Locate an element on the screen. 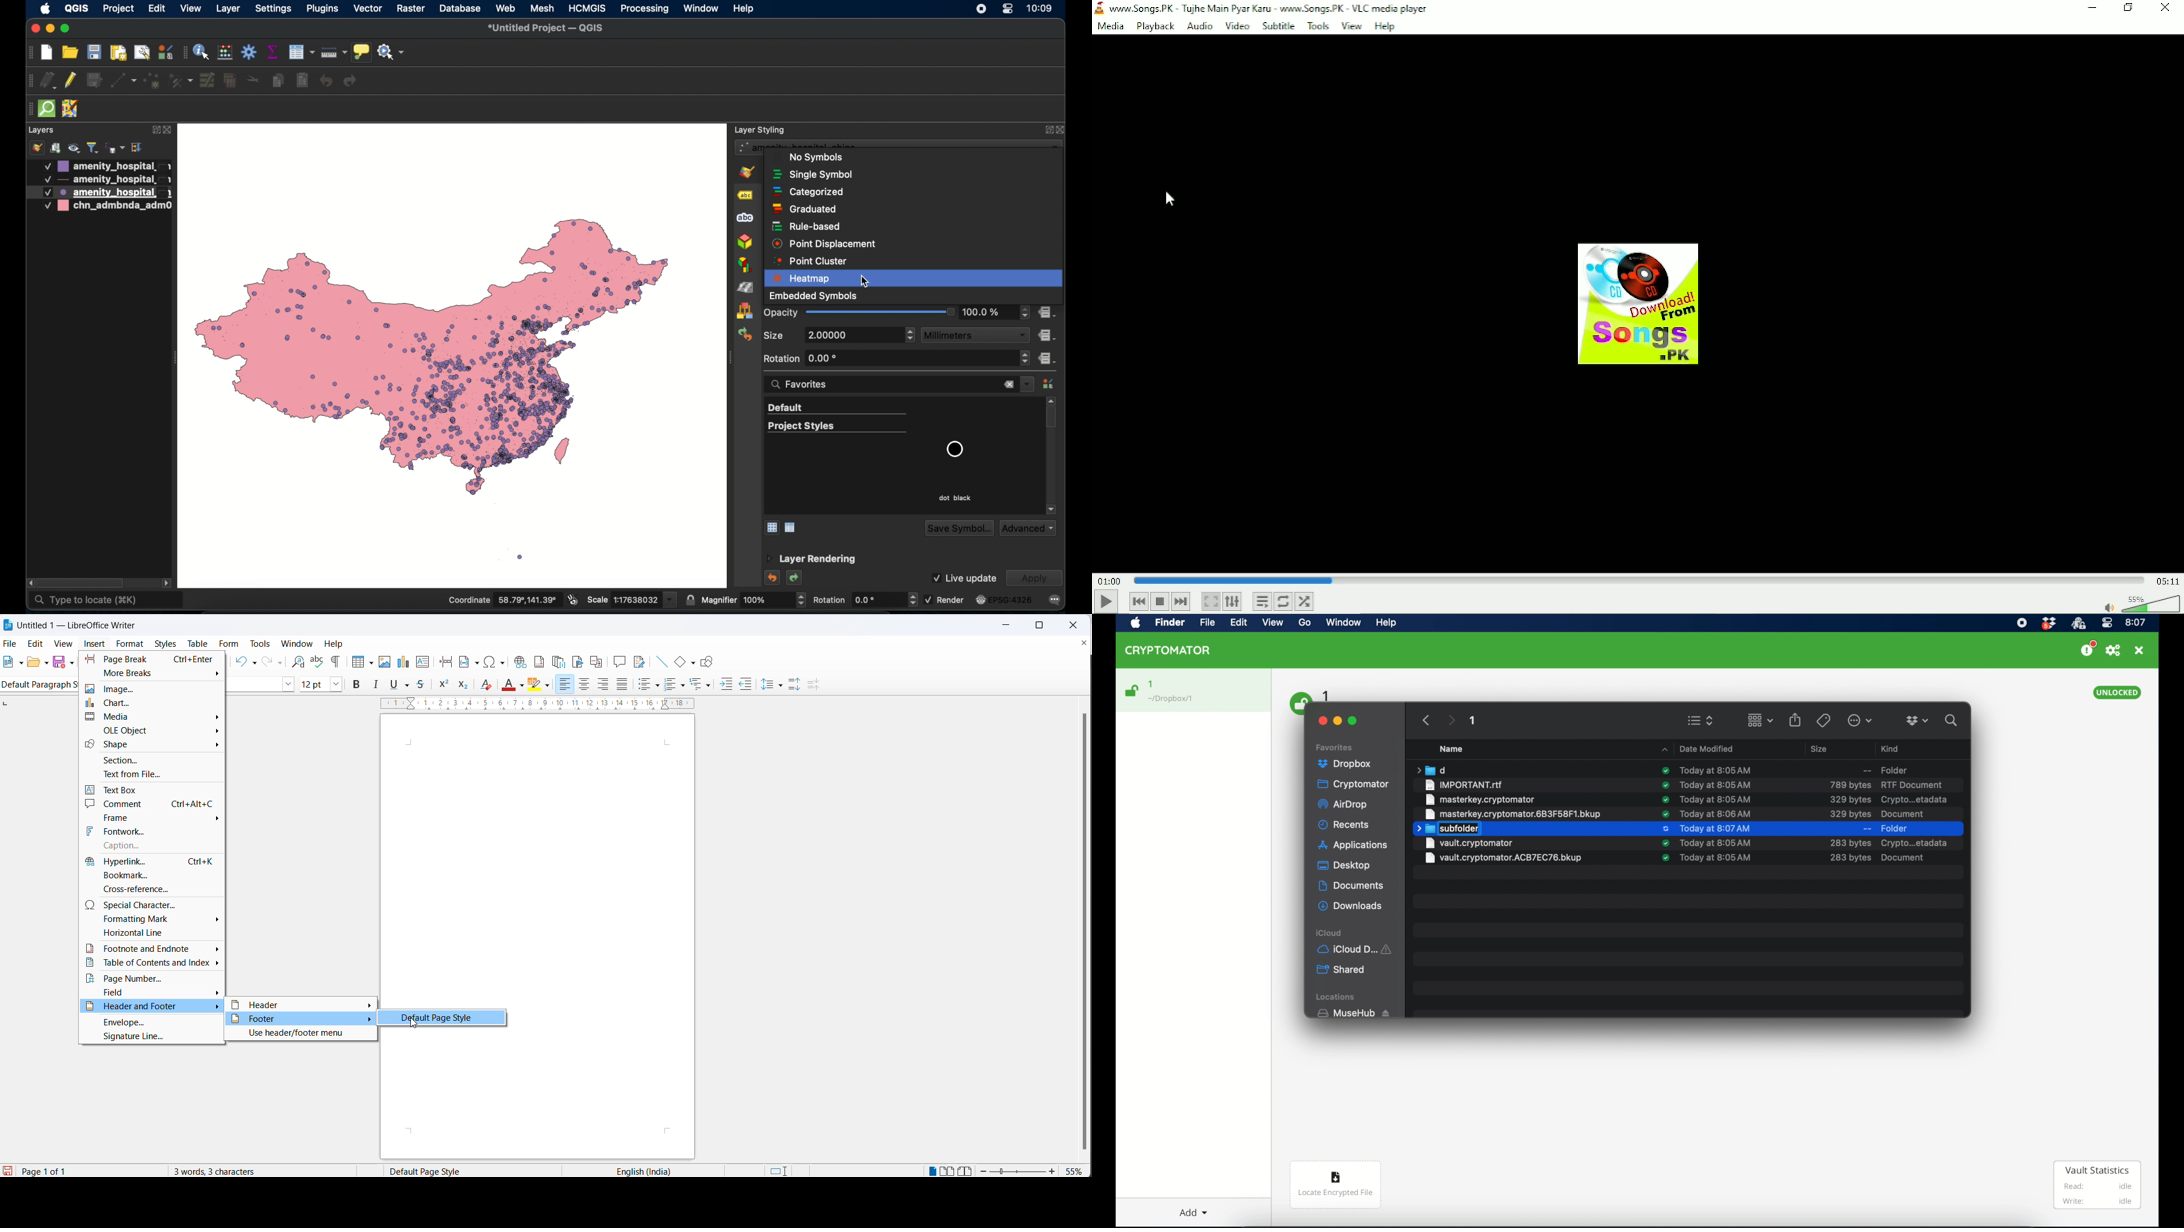 This screenshot has height=1232, width=2184. standard selection is located at coordinates (781, 1171).